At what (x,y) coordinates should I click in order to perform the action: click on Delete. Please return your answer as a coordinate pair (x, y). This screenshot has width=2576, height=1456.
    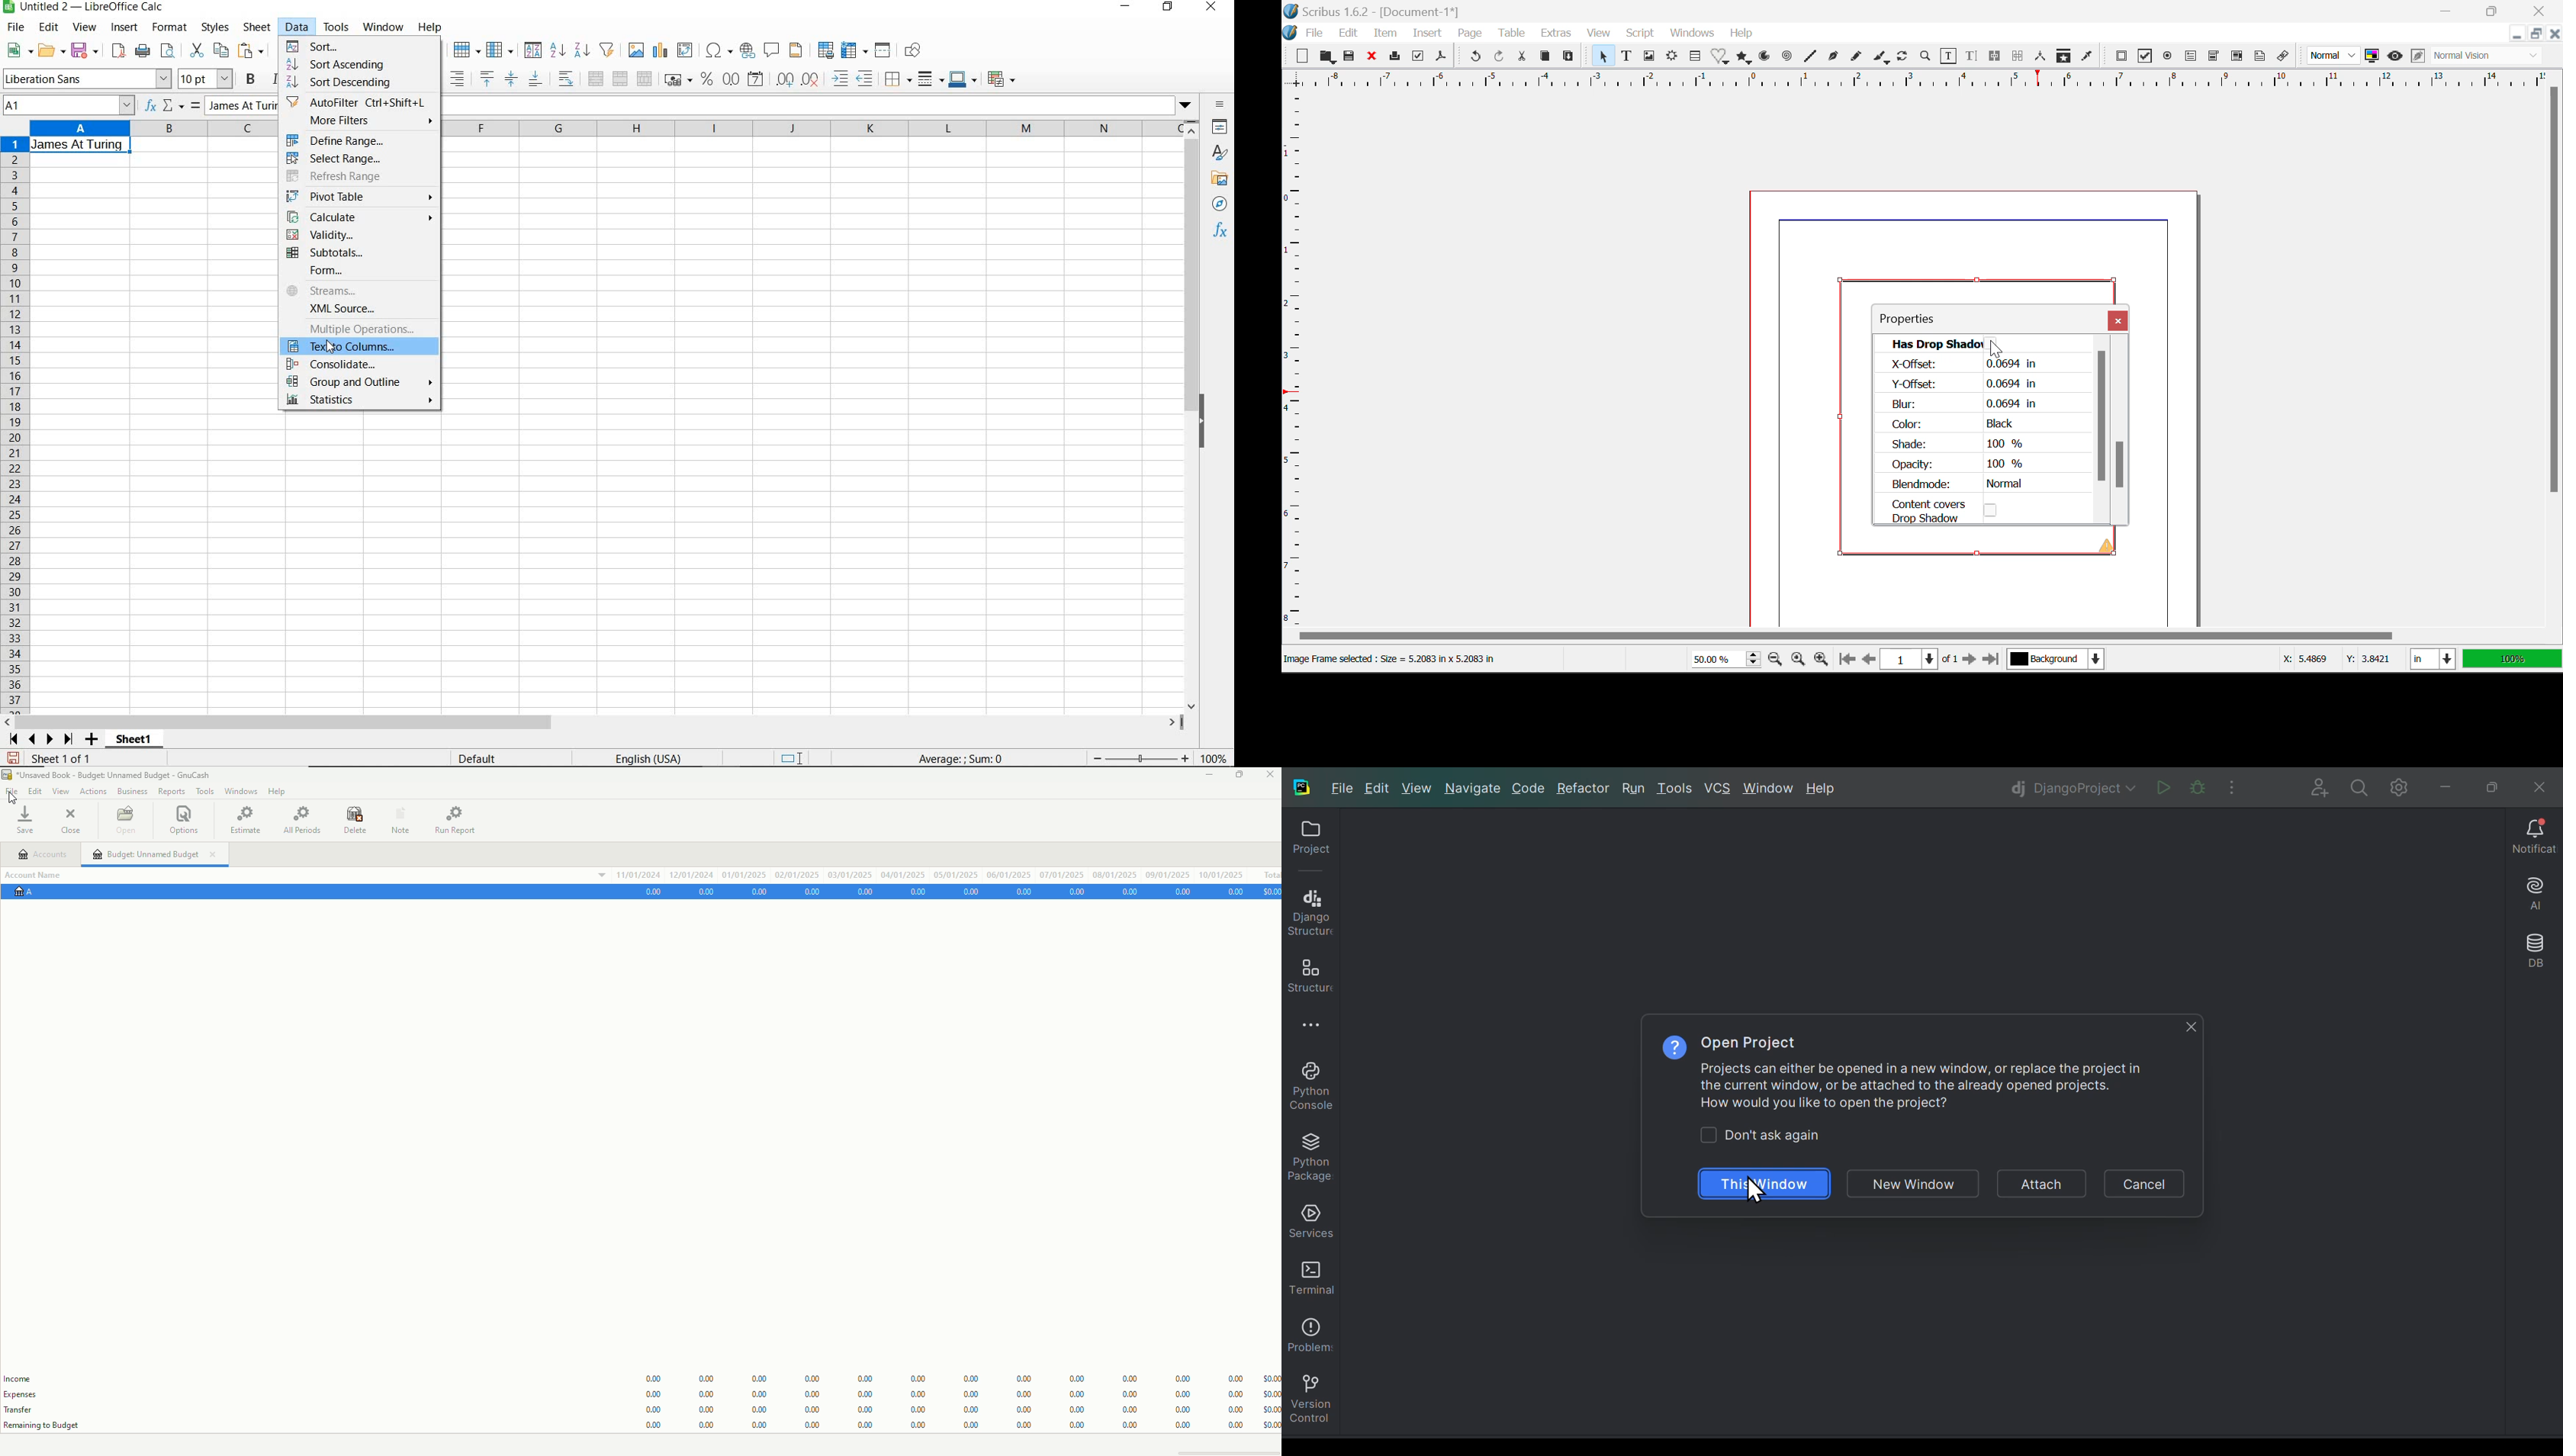
    Looking at the image, I should click on (351, 820).